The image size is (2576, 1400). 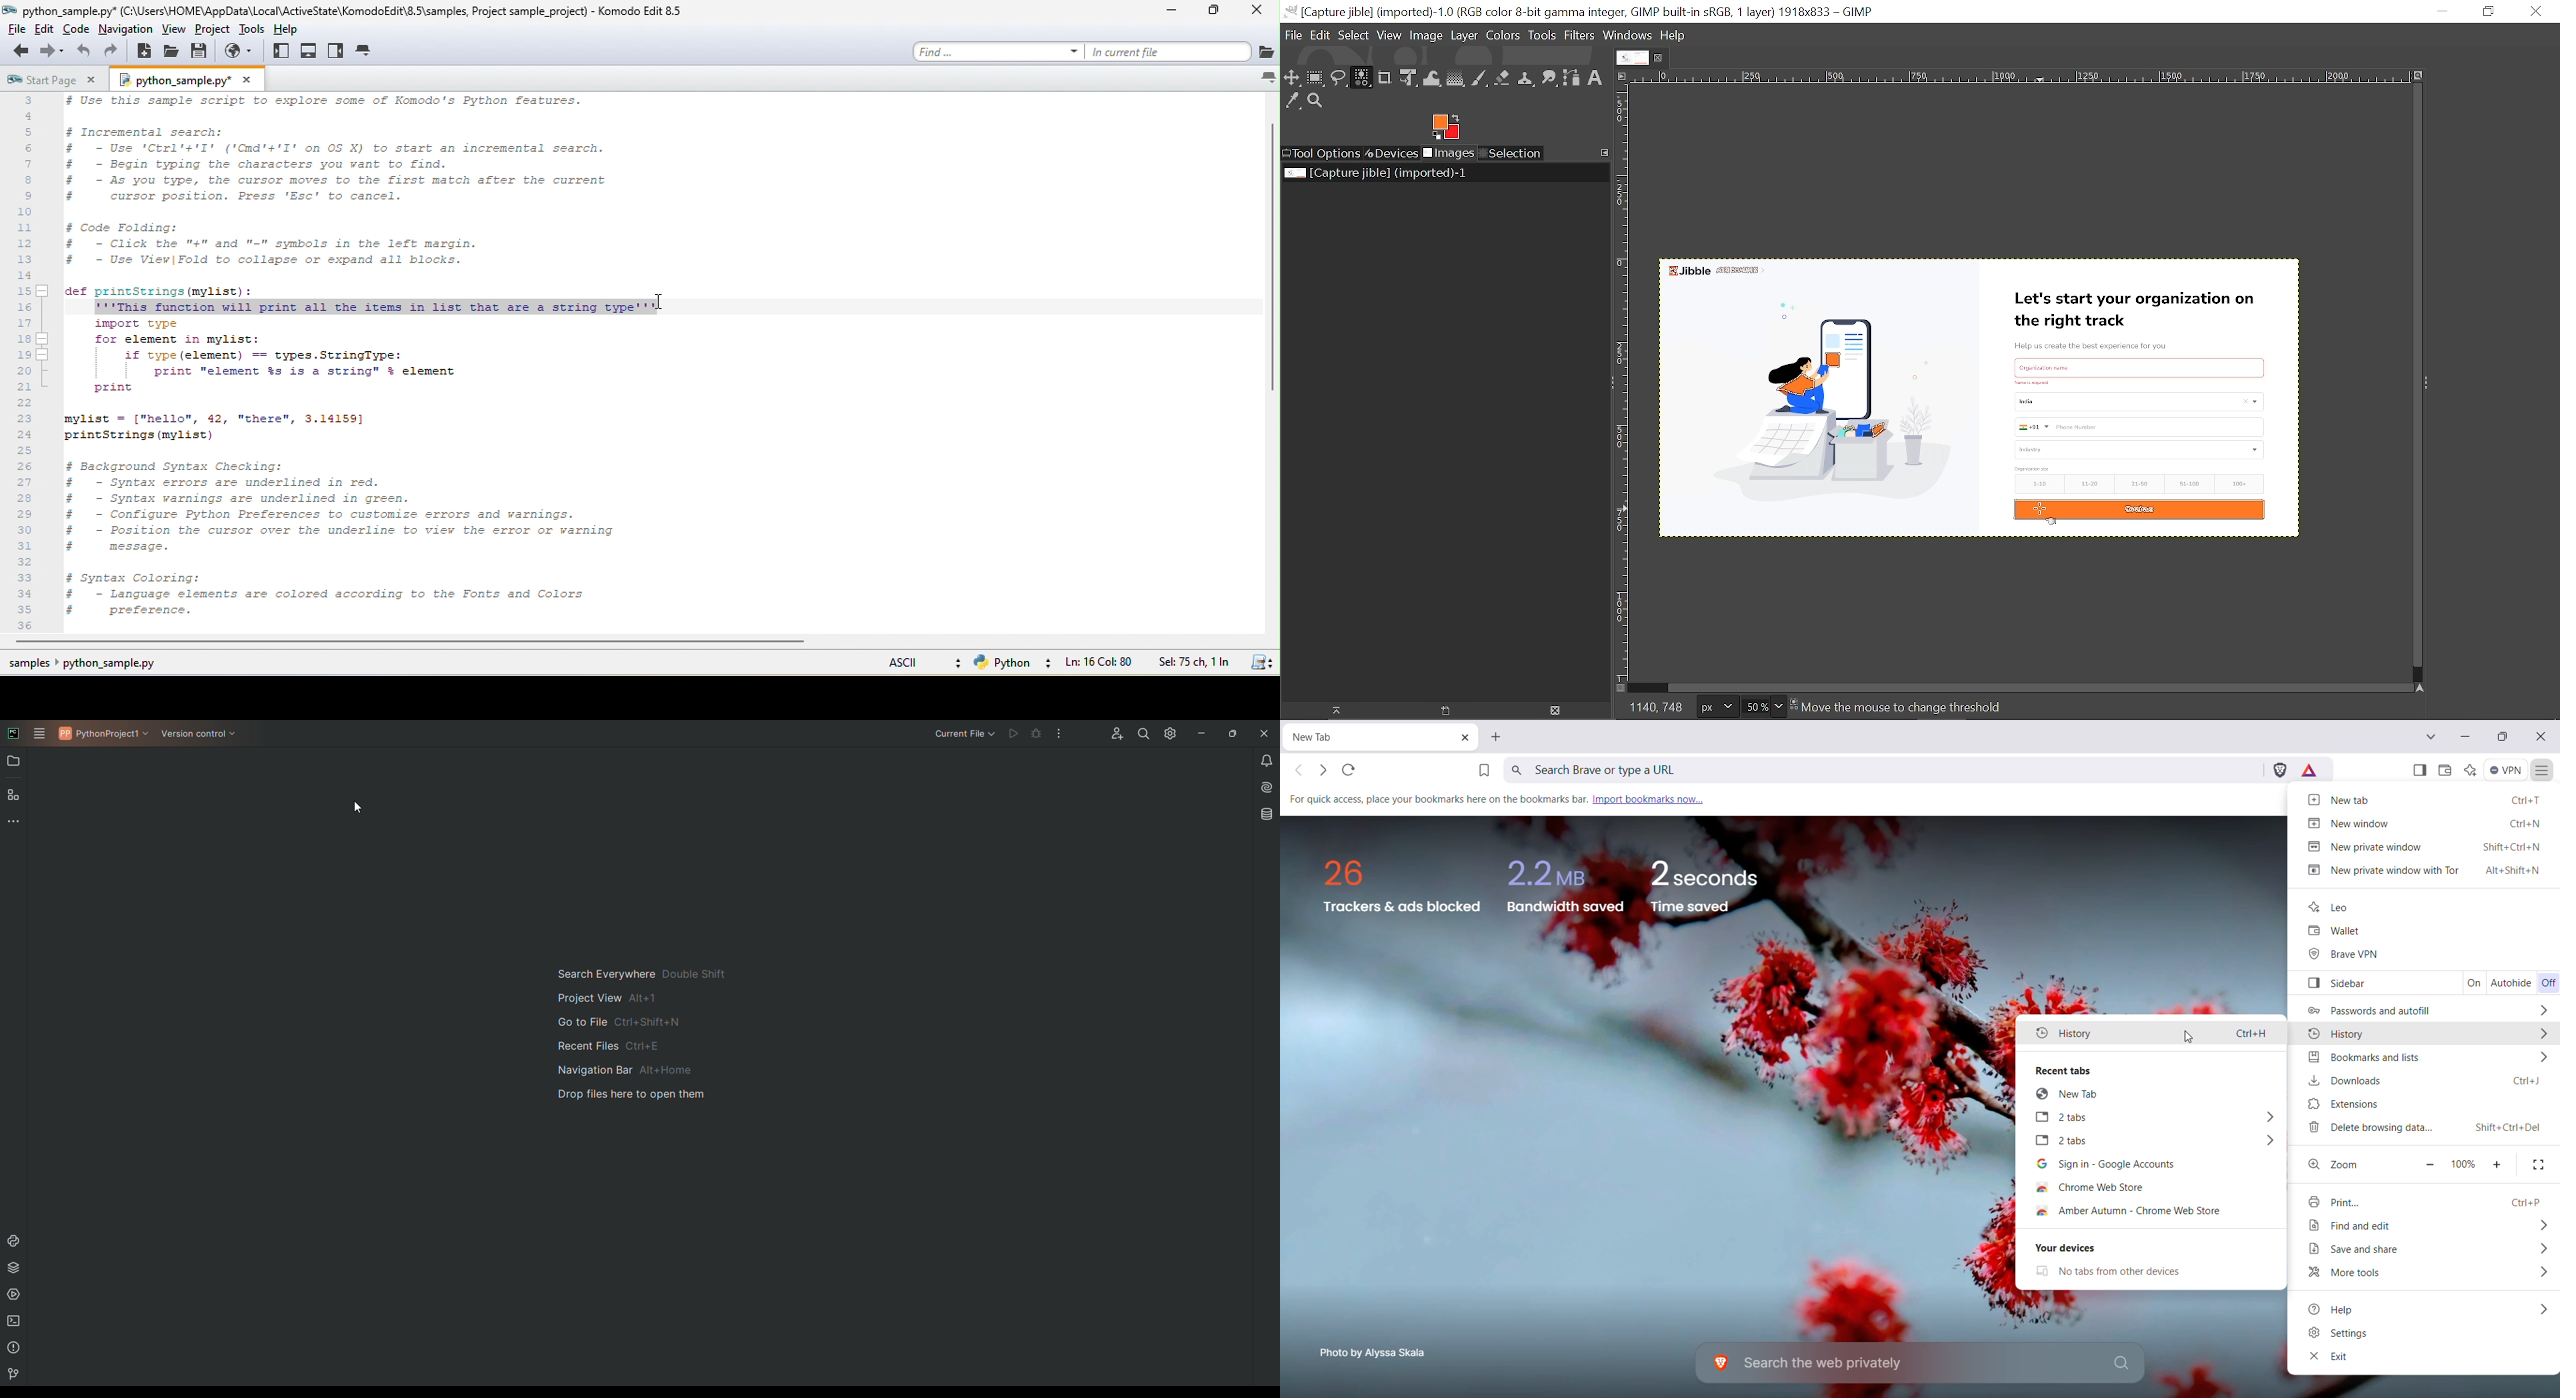 I want to click on Current zoom, so click(x=1754, y=707).